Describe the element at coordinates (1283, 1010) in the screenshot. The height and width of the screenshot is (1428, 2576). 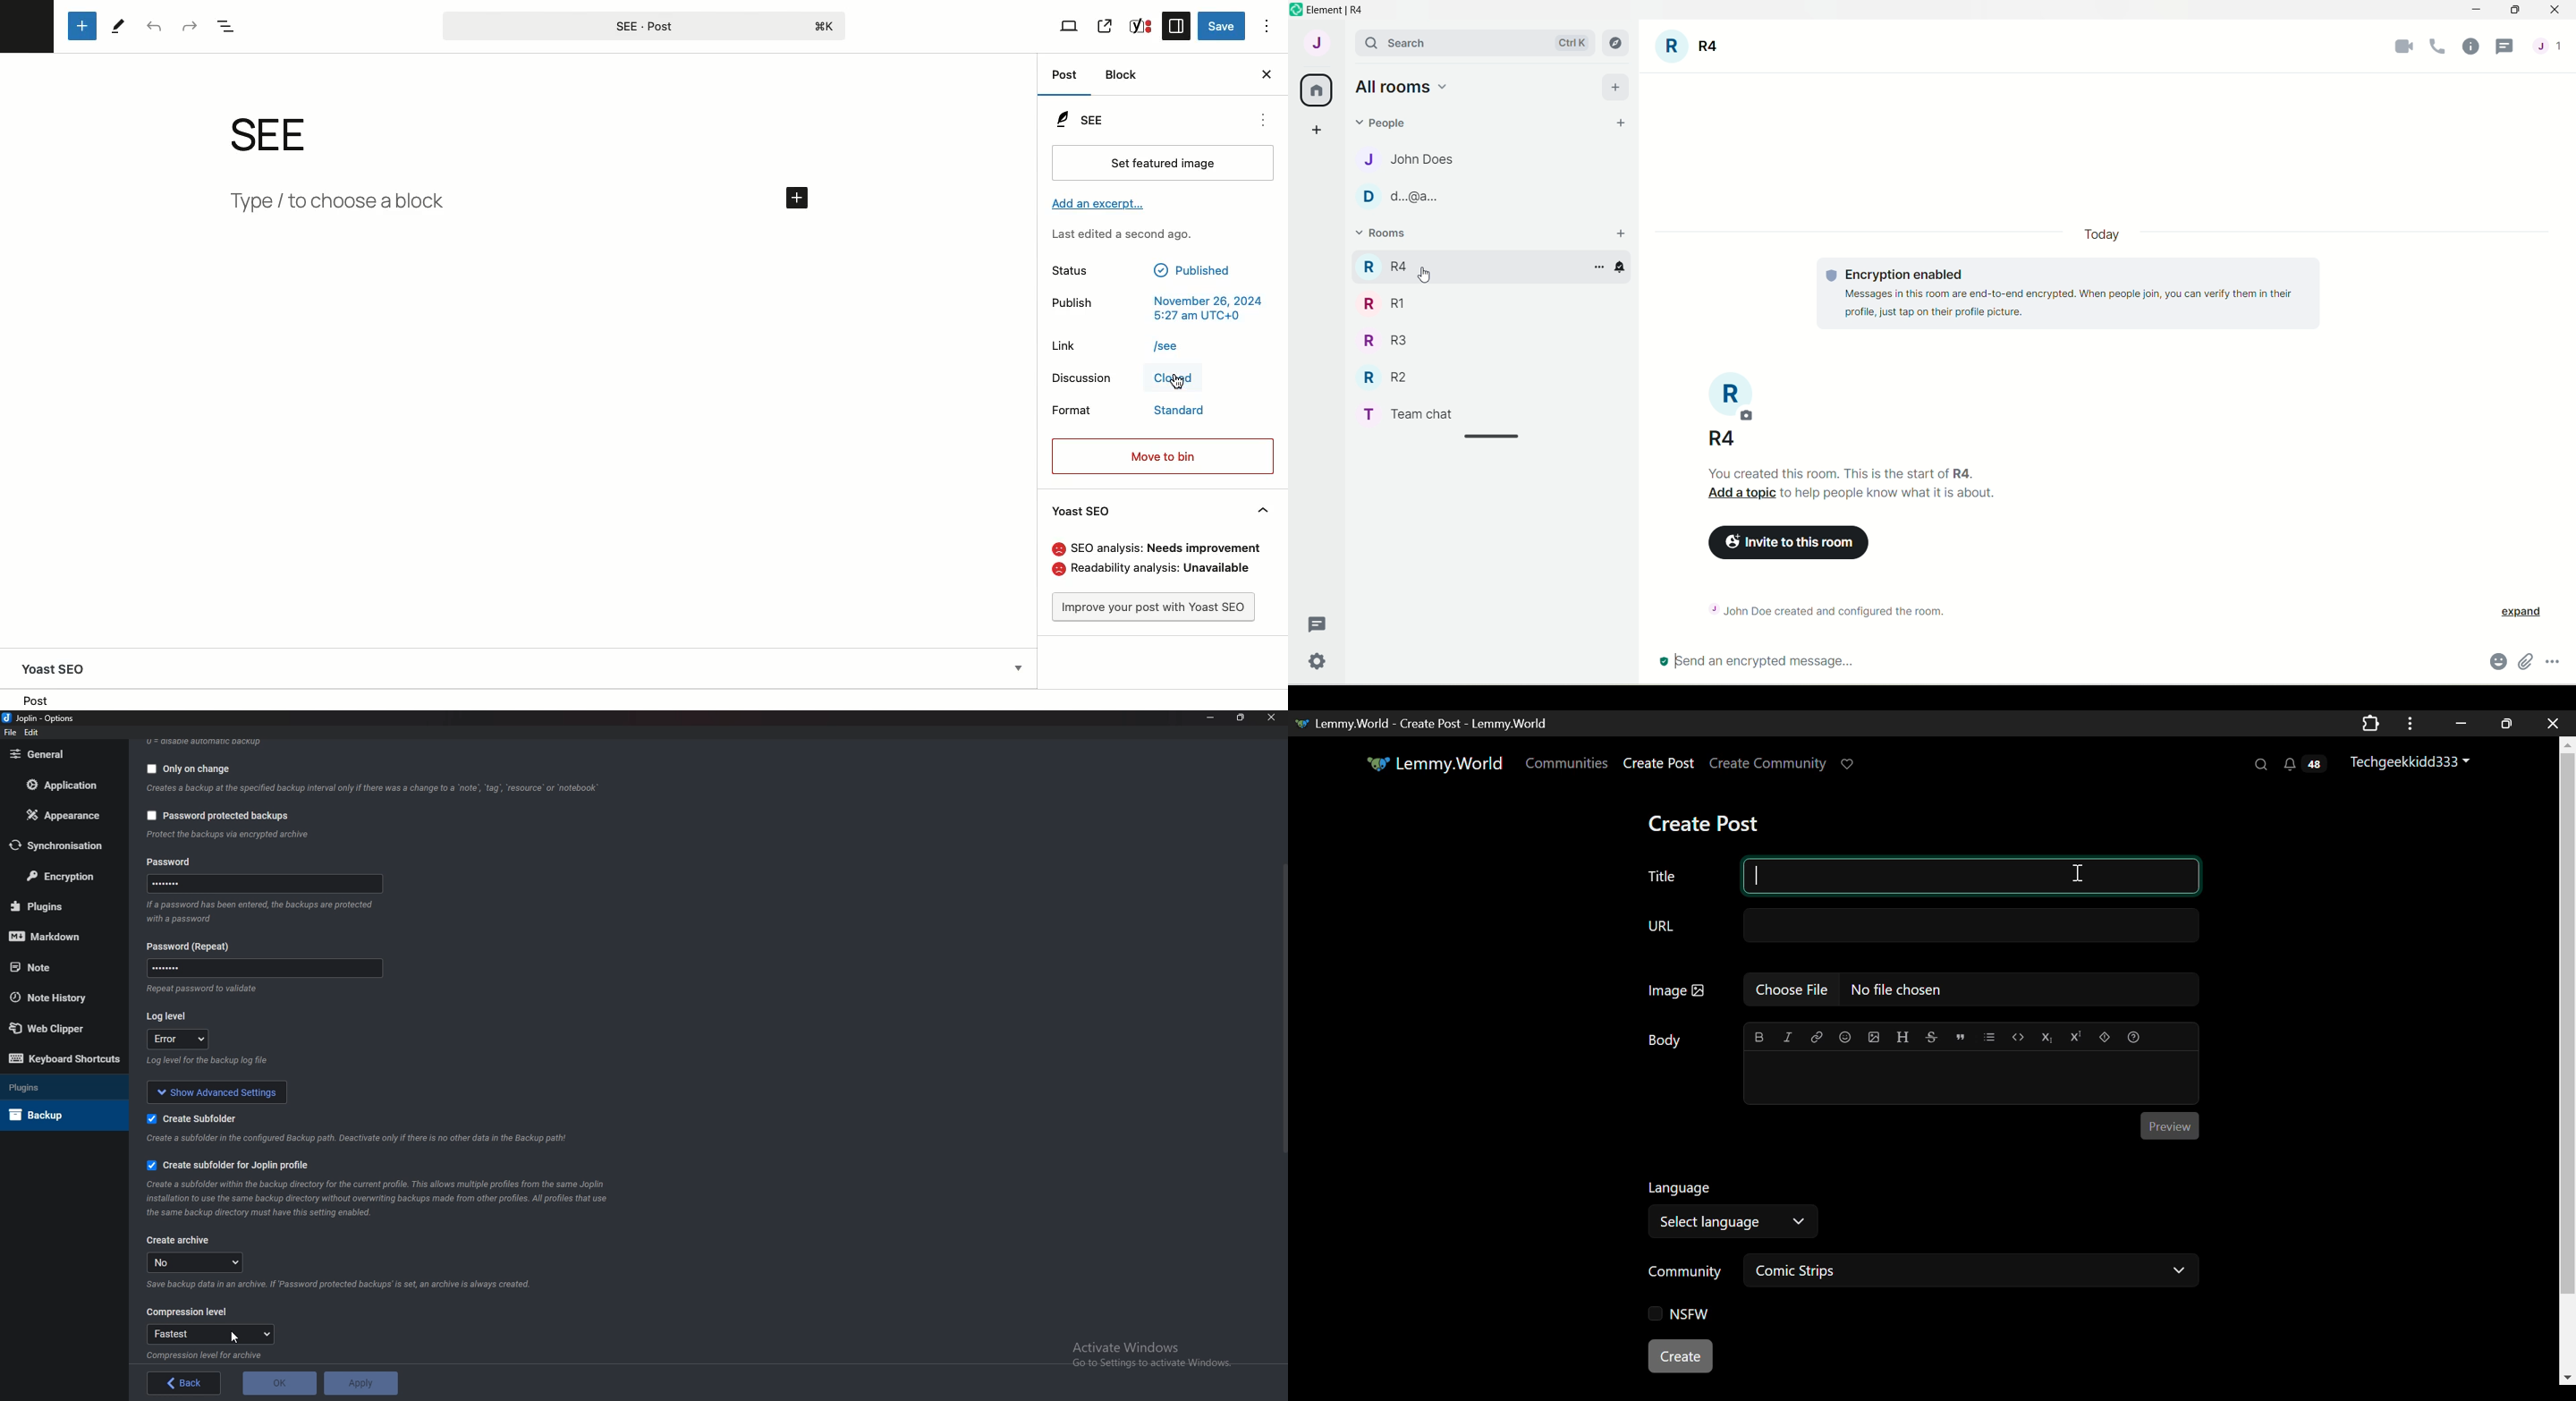
I see `scroll bar` at that location.